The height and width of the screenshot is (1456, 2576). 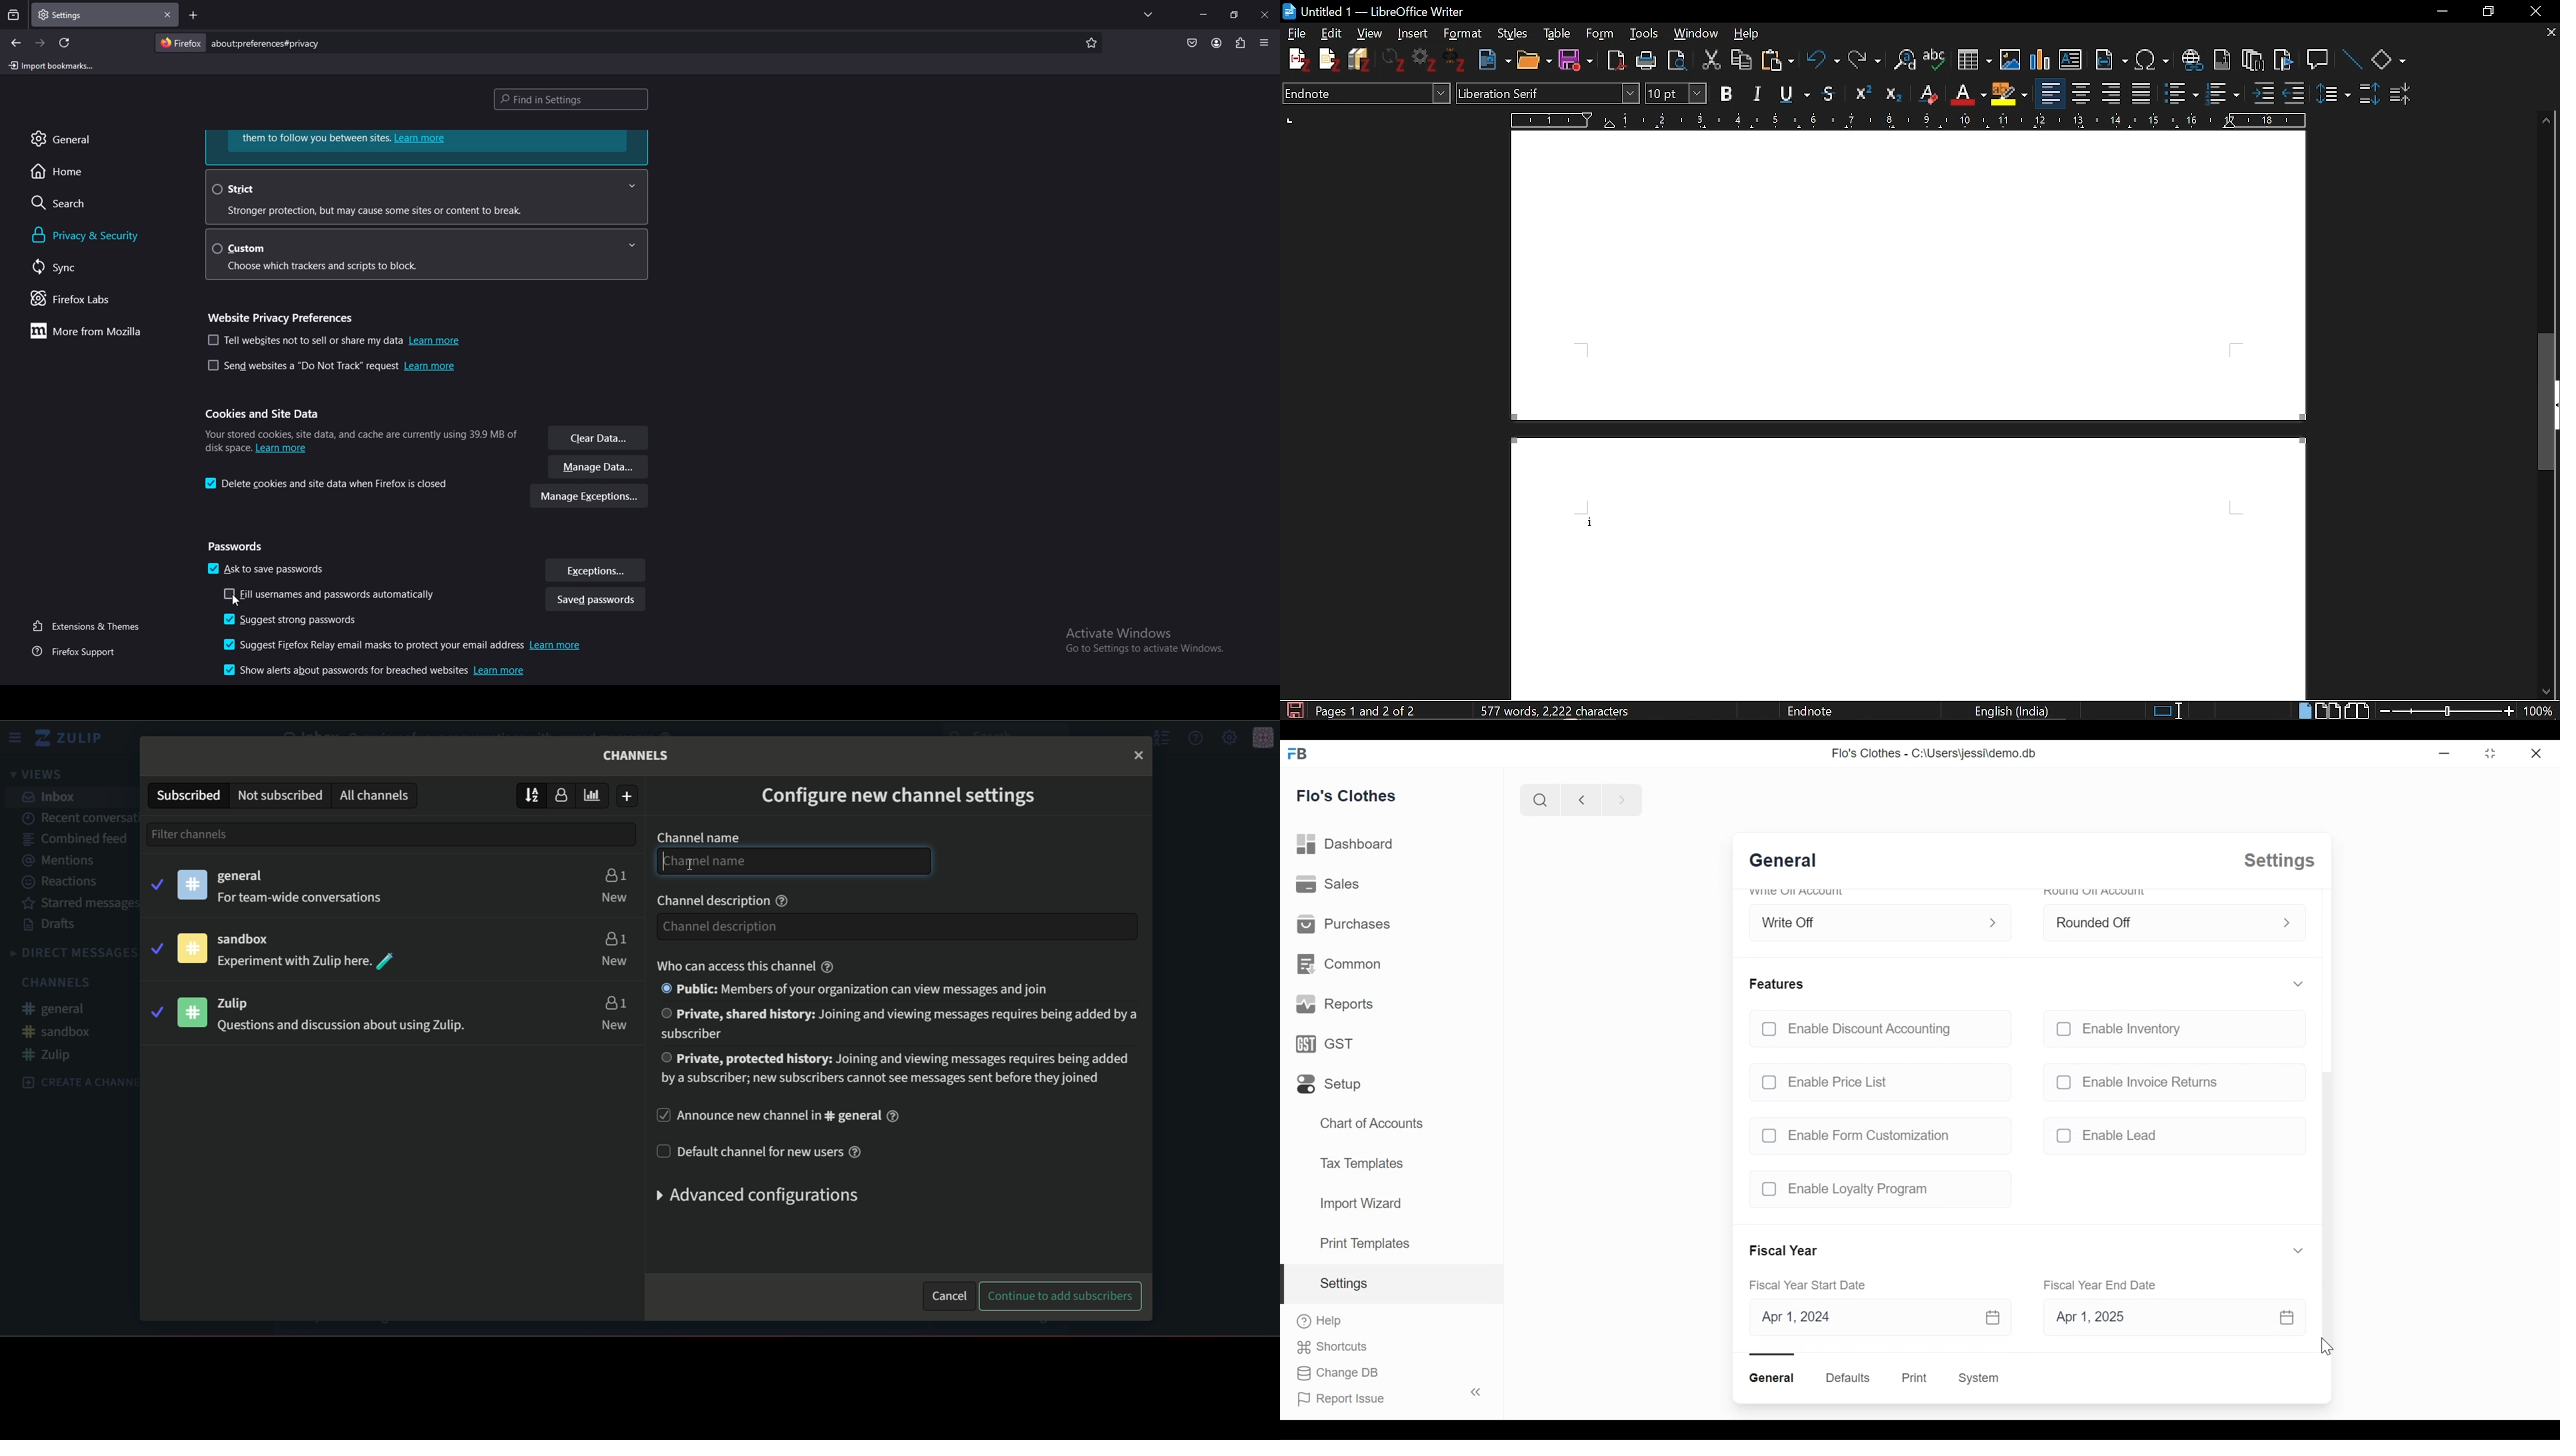 I want to click on Tax Templates, so click(x=1361, y=1163).